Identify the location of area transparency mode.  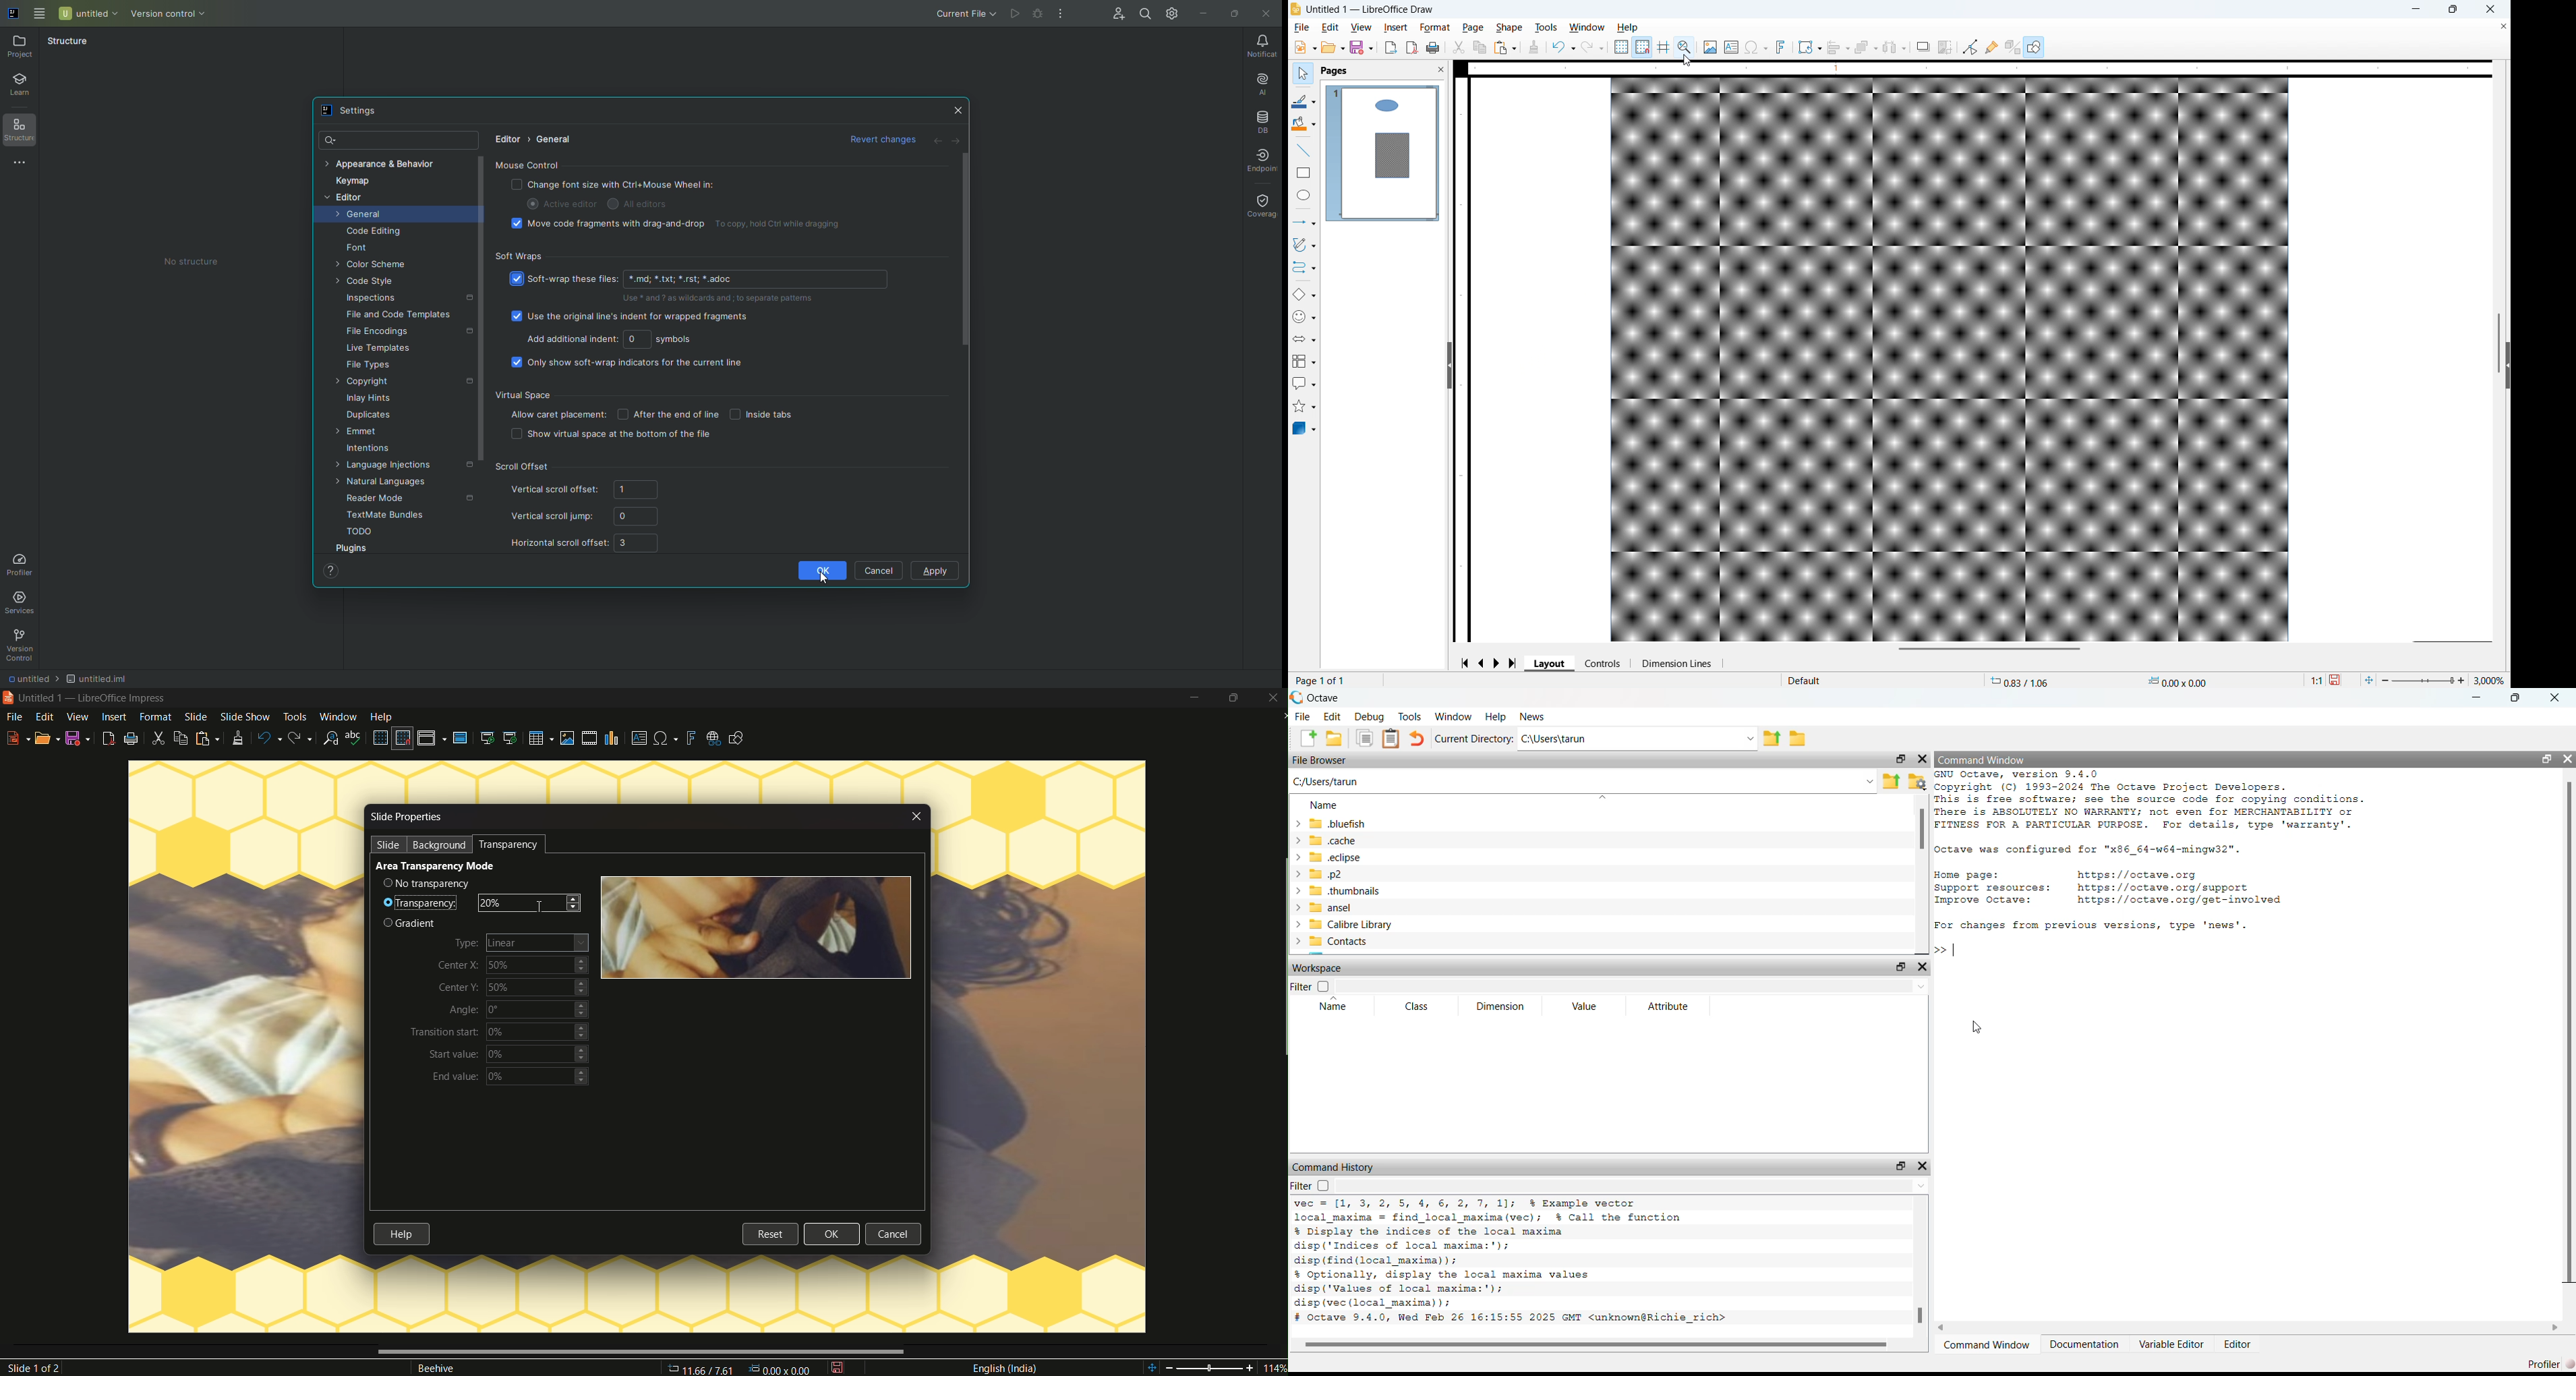
(436, 866).